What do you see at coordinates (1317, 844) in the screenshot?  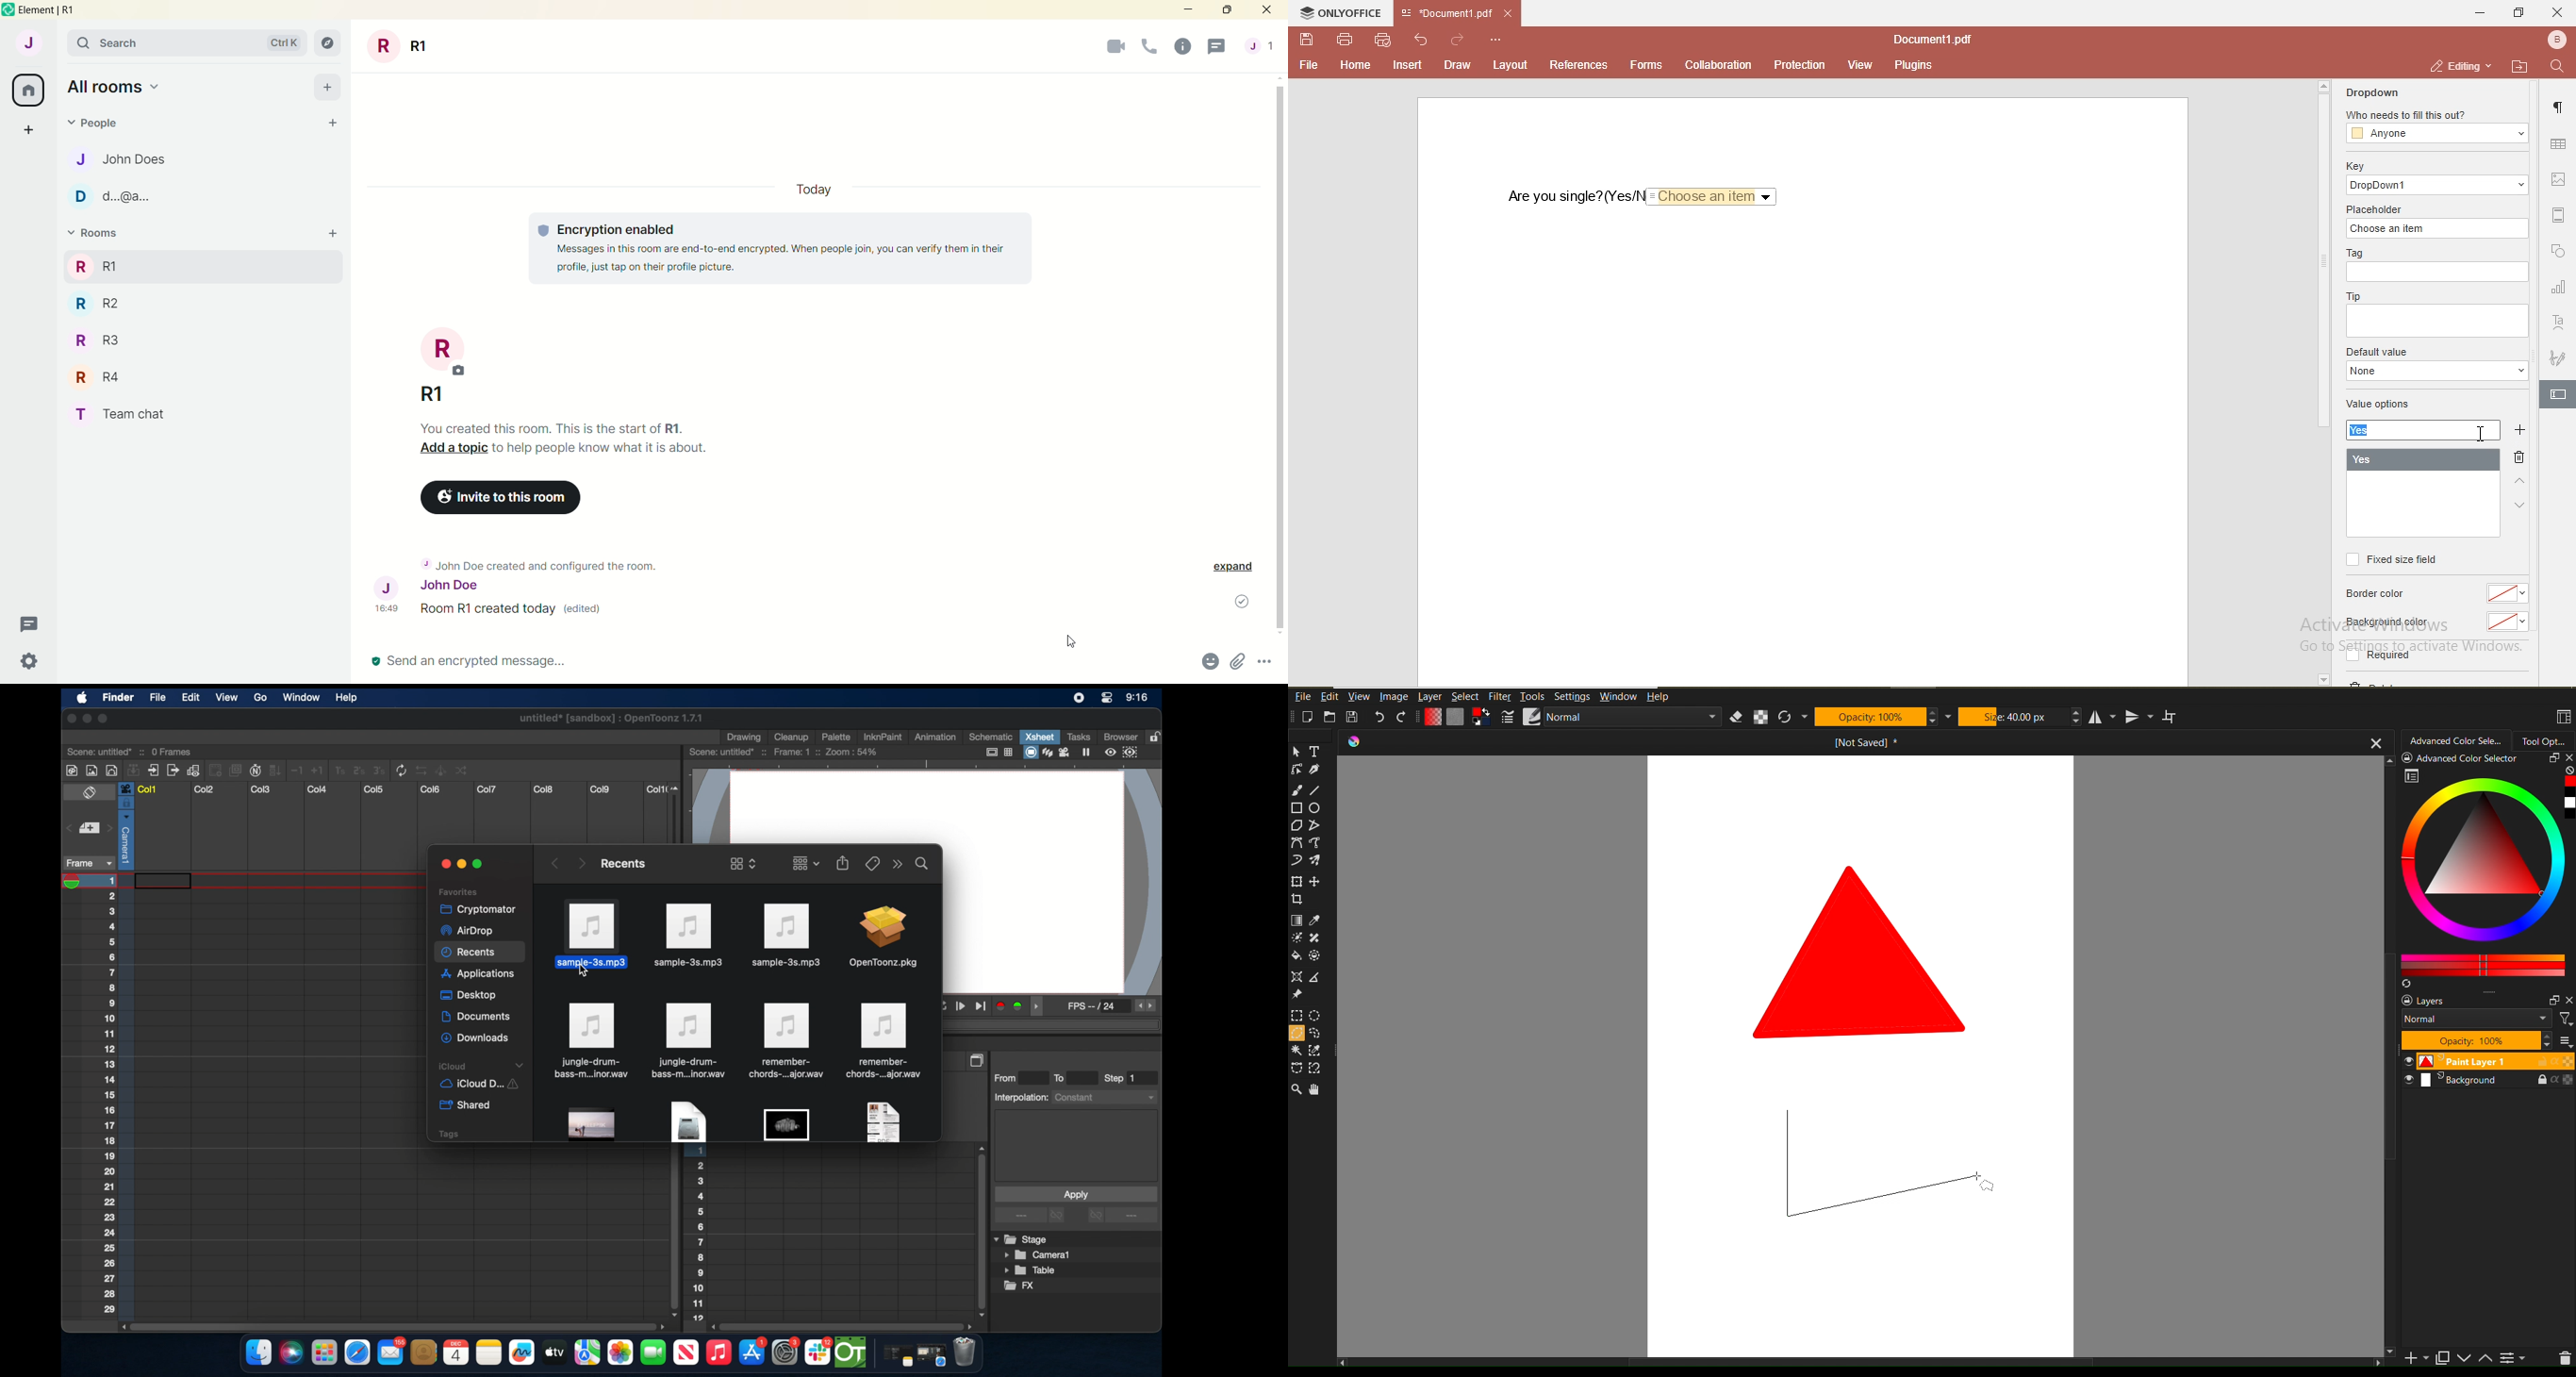 I see `Free shape` at bounding box center [1317, 844].